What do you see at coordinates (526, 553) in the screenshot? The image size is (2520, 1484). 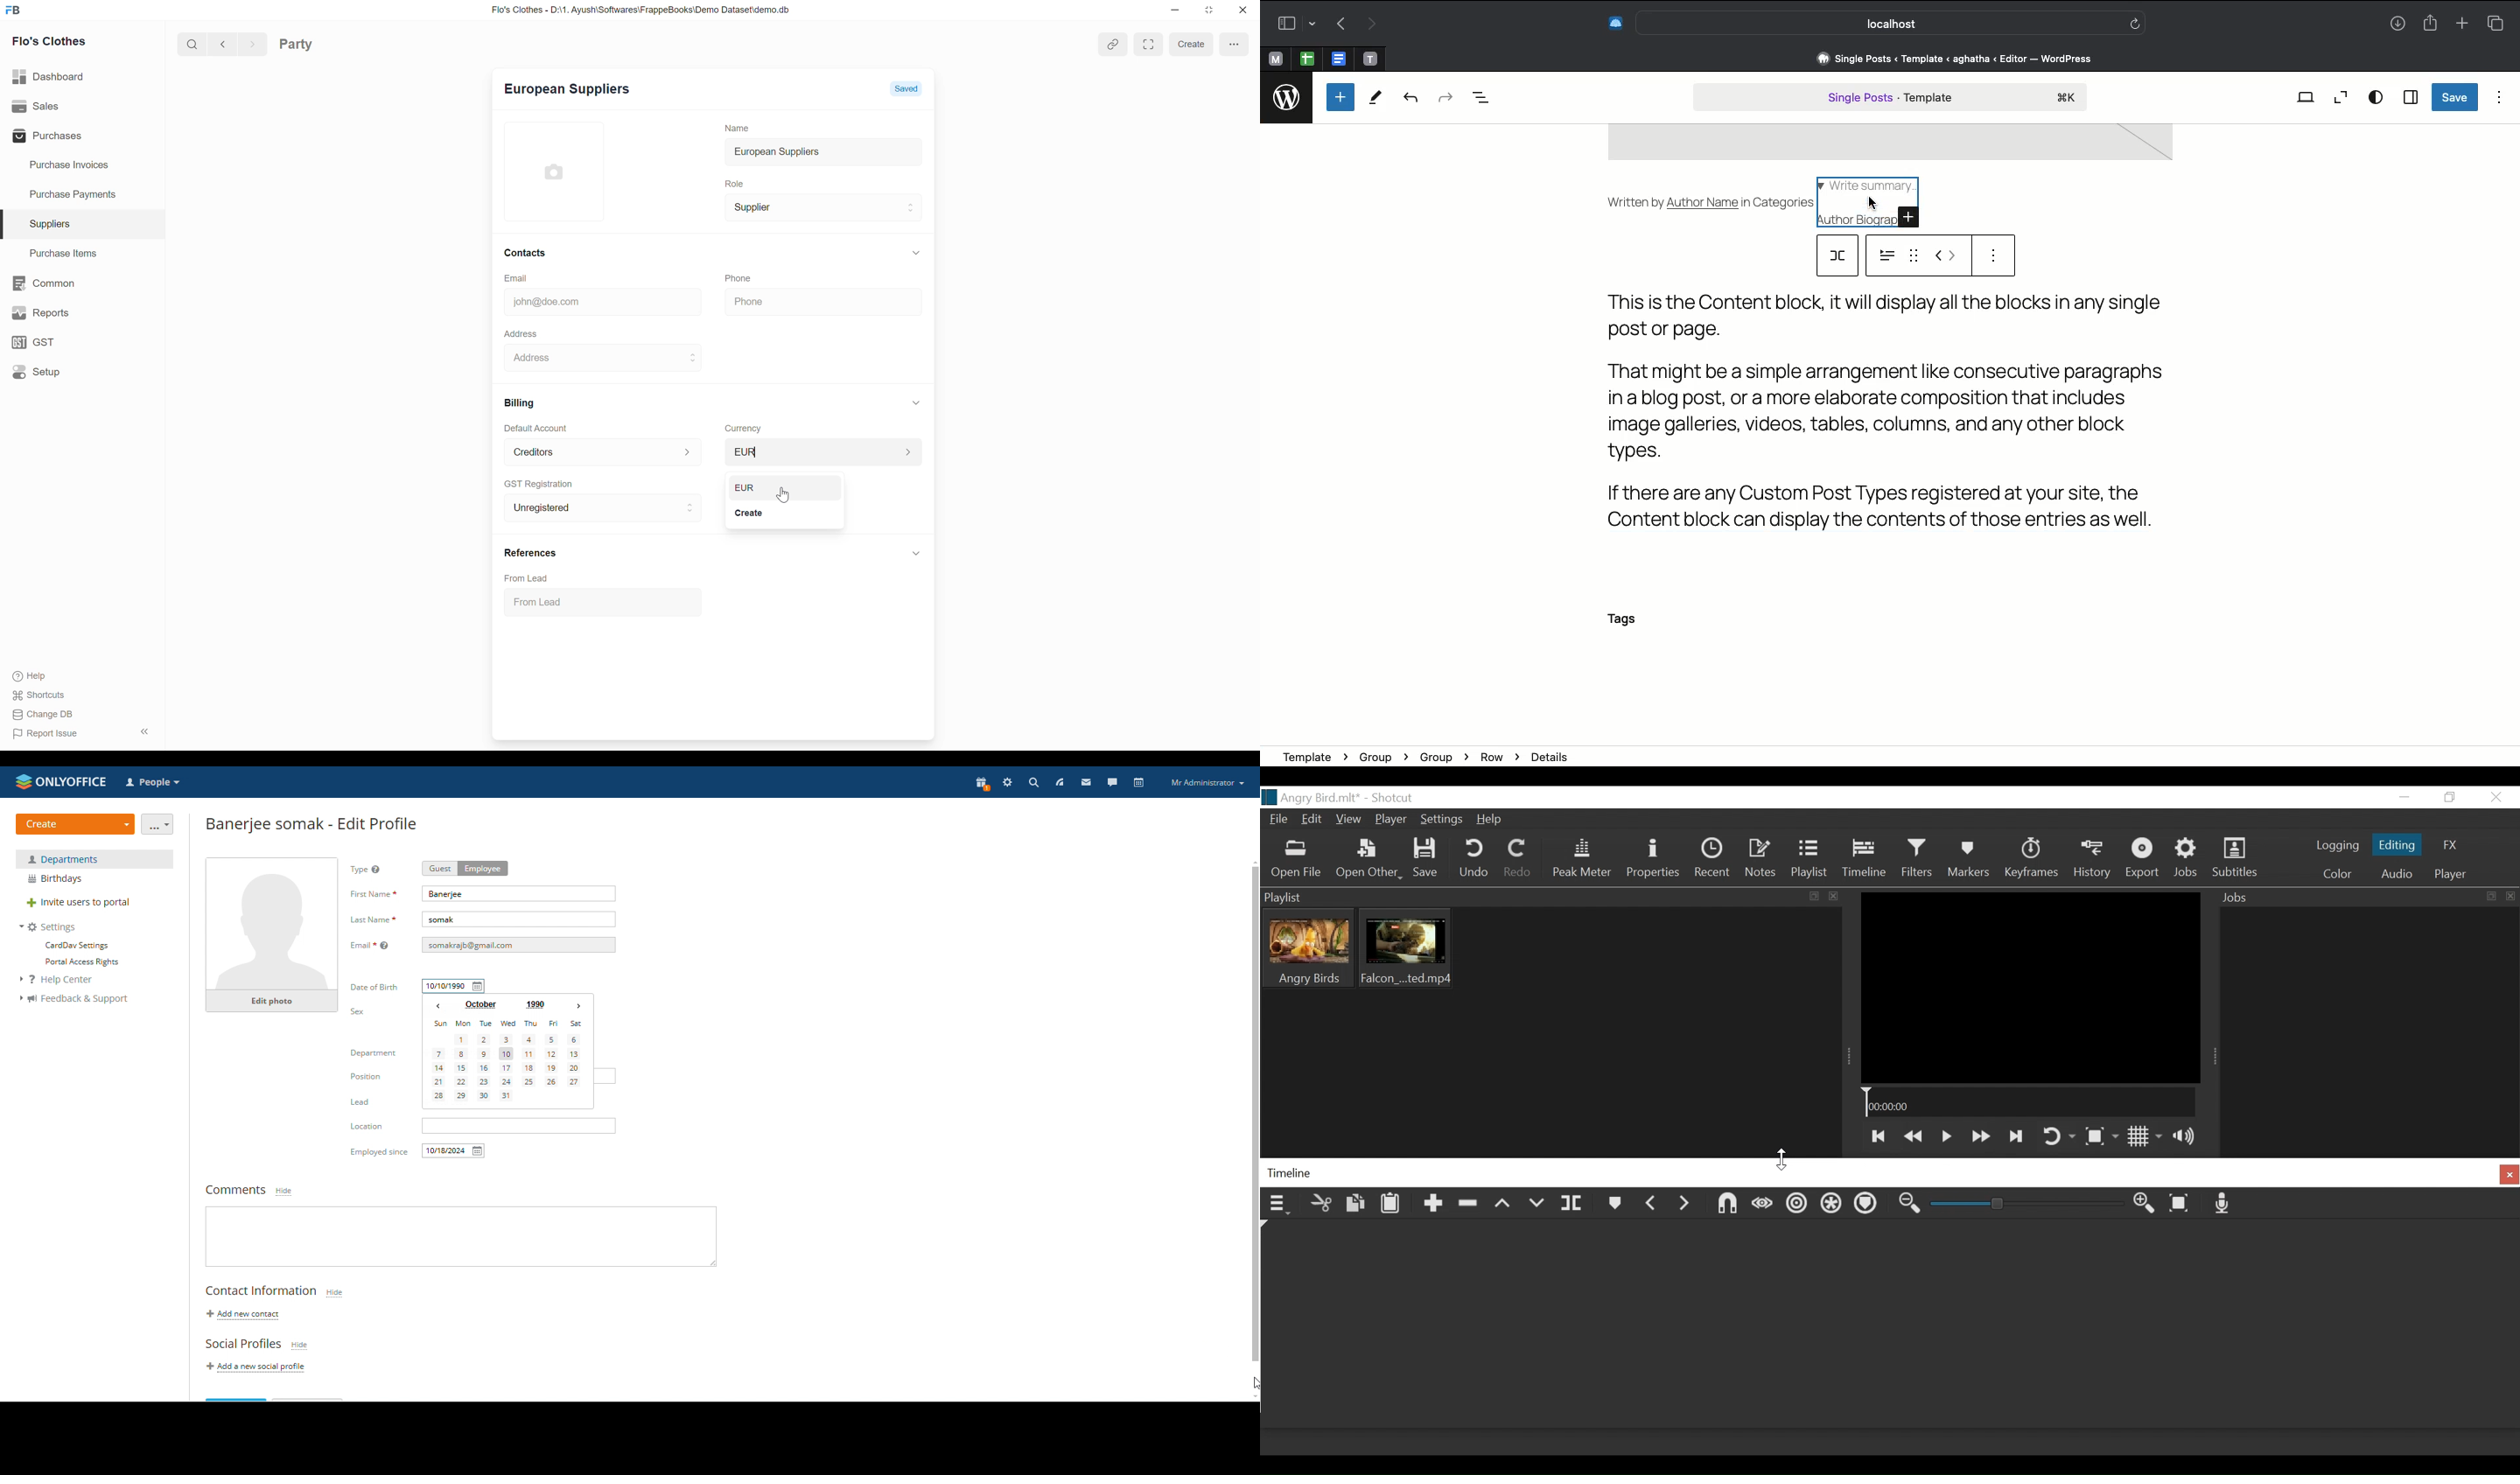 I see `References` at bounding box center [526, 553].